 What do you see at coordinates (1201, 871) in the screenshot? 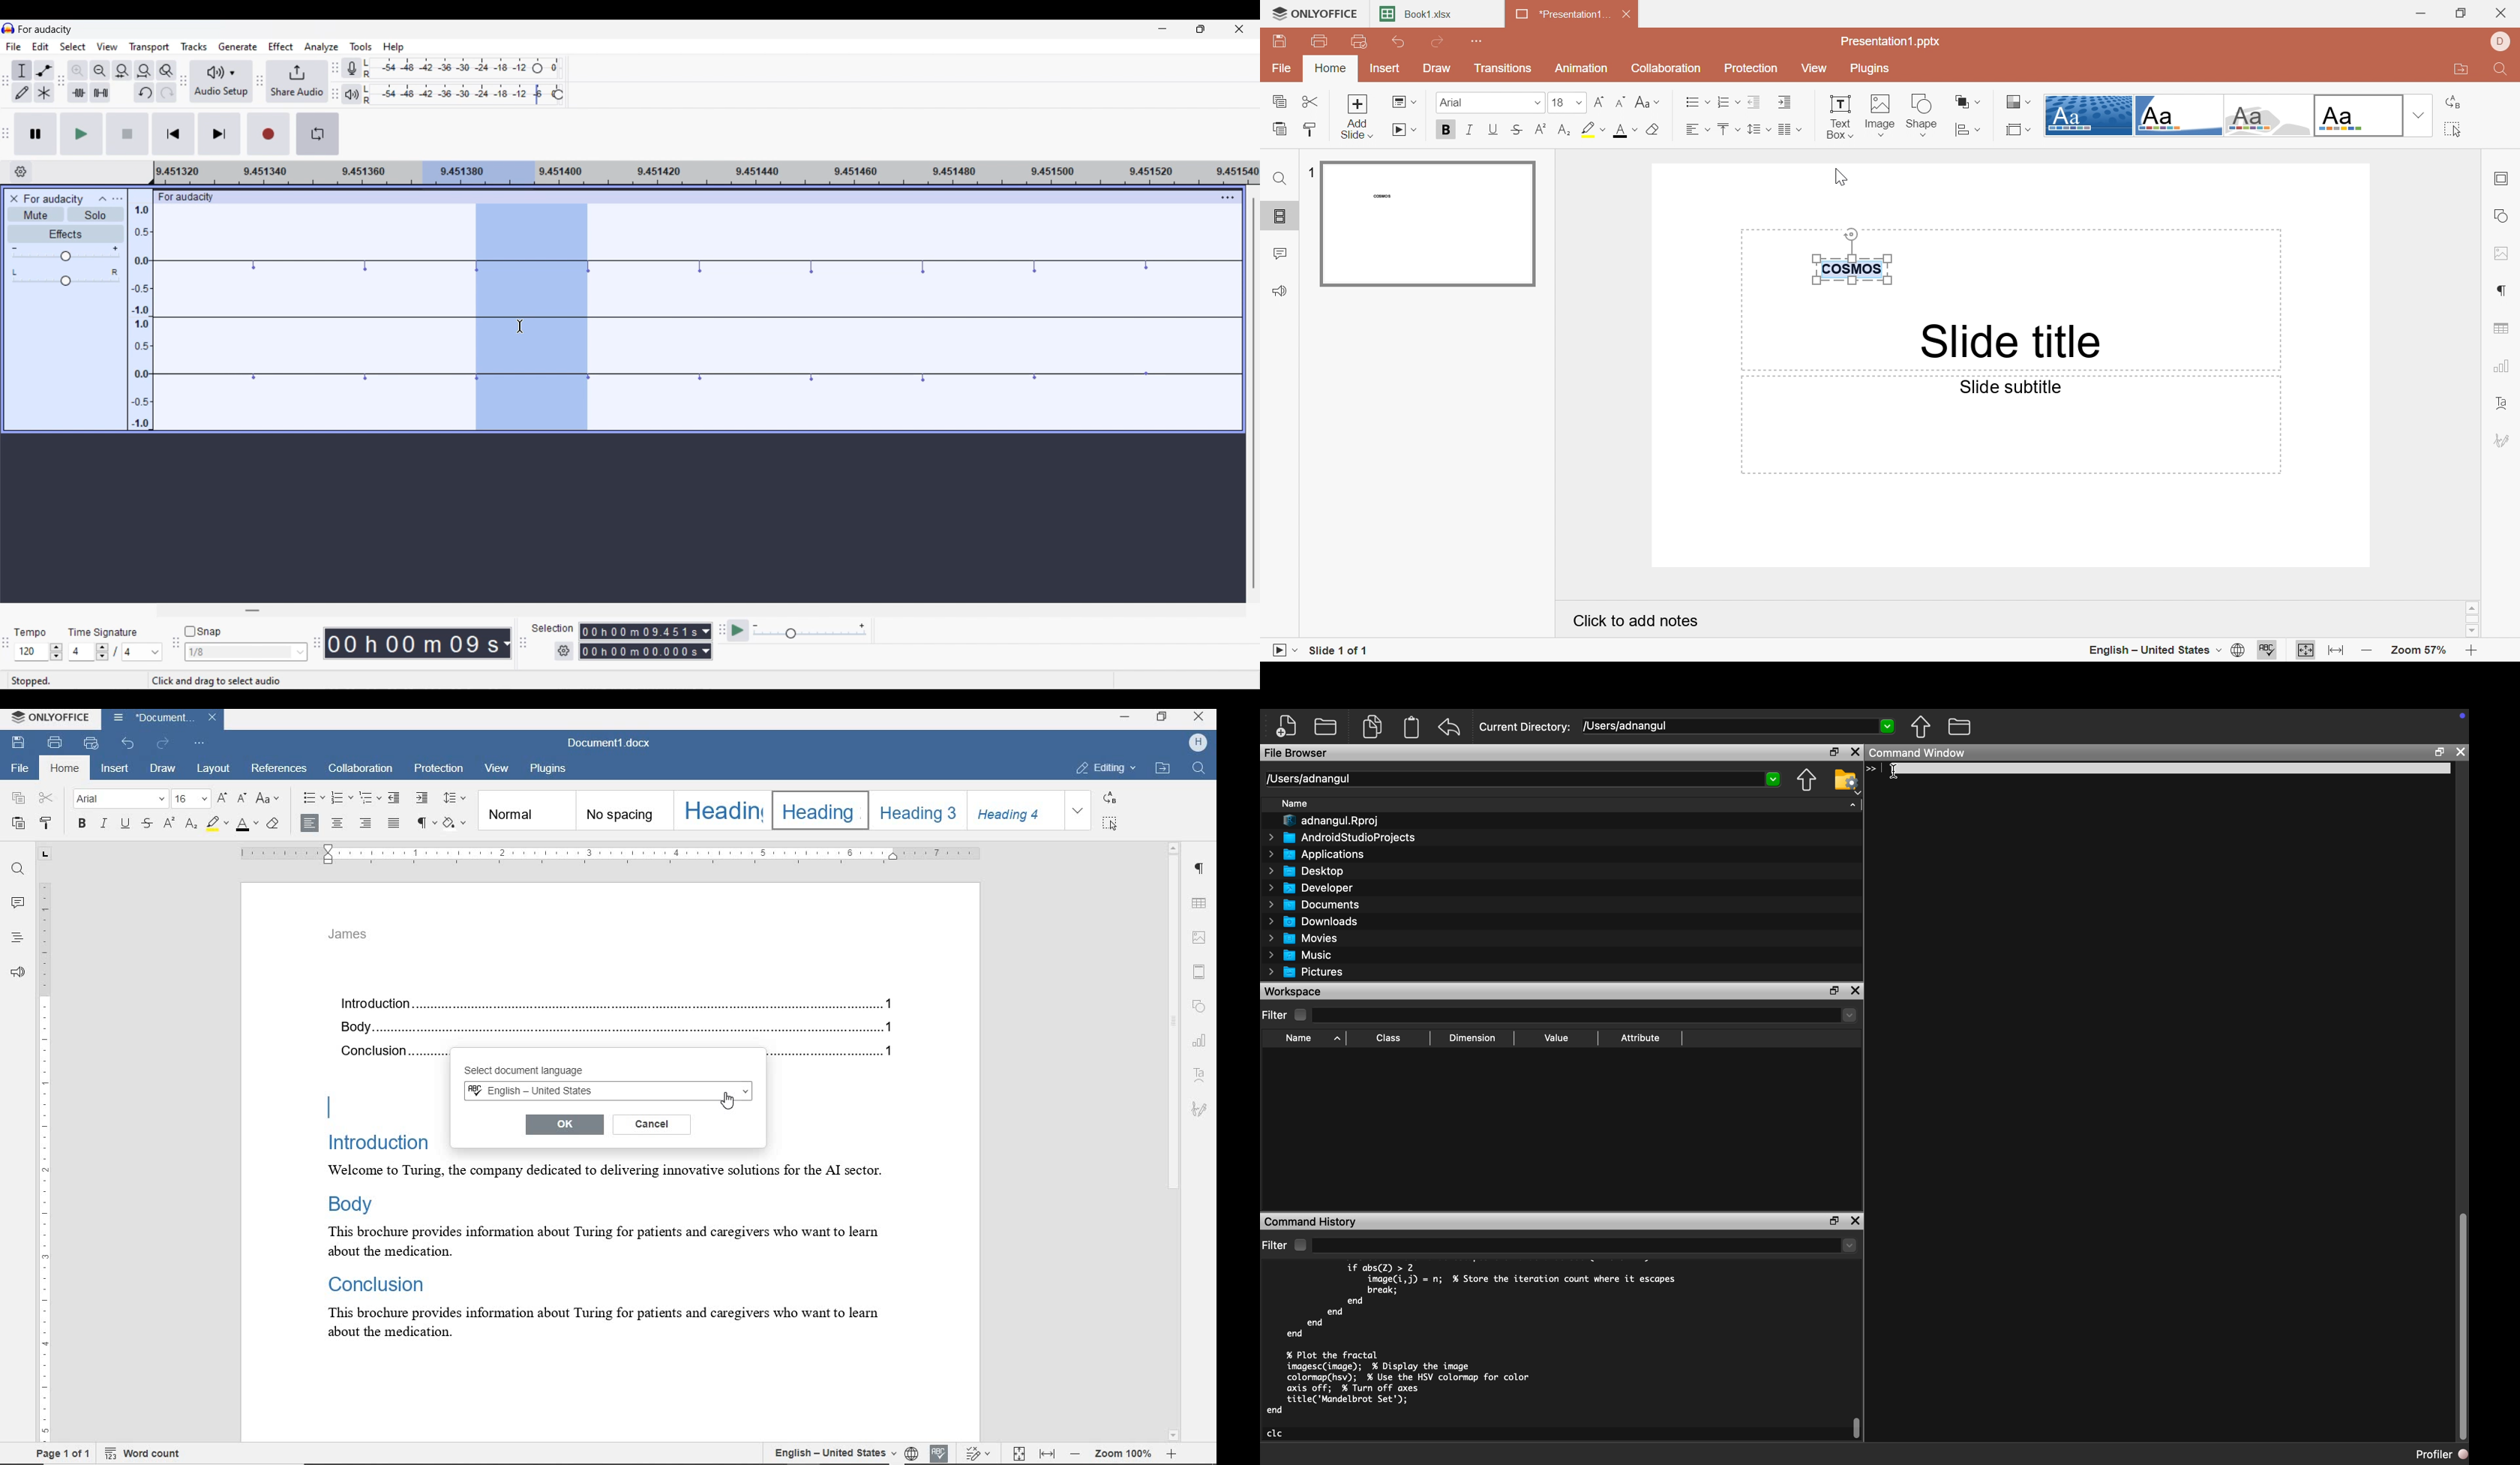
I see `paragraph settings` at bounding box center [1201, 871].